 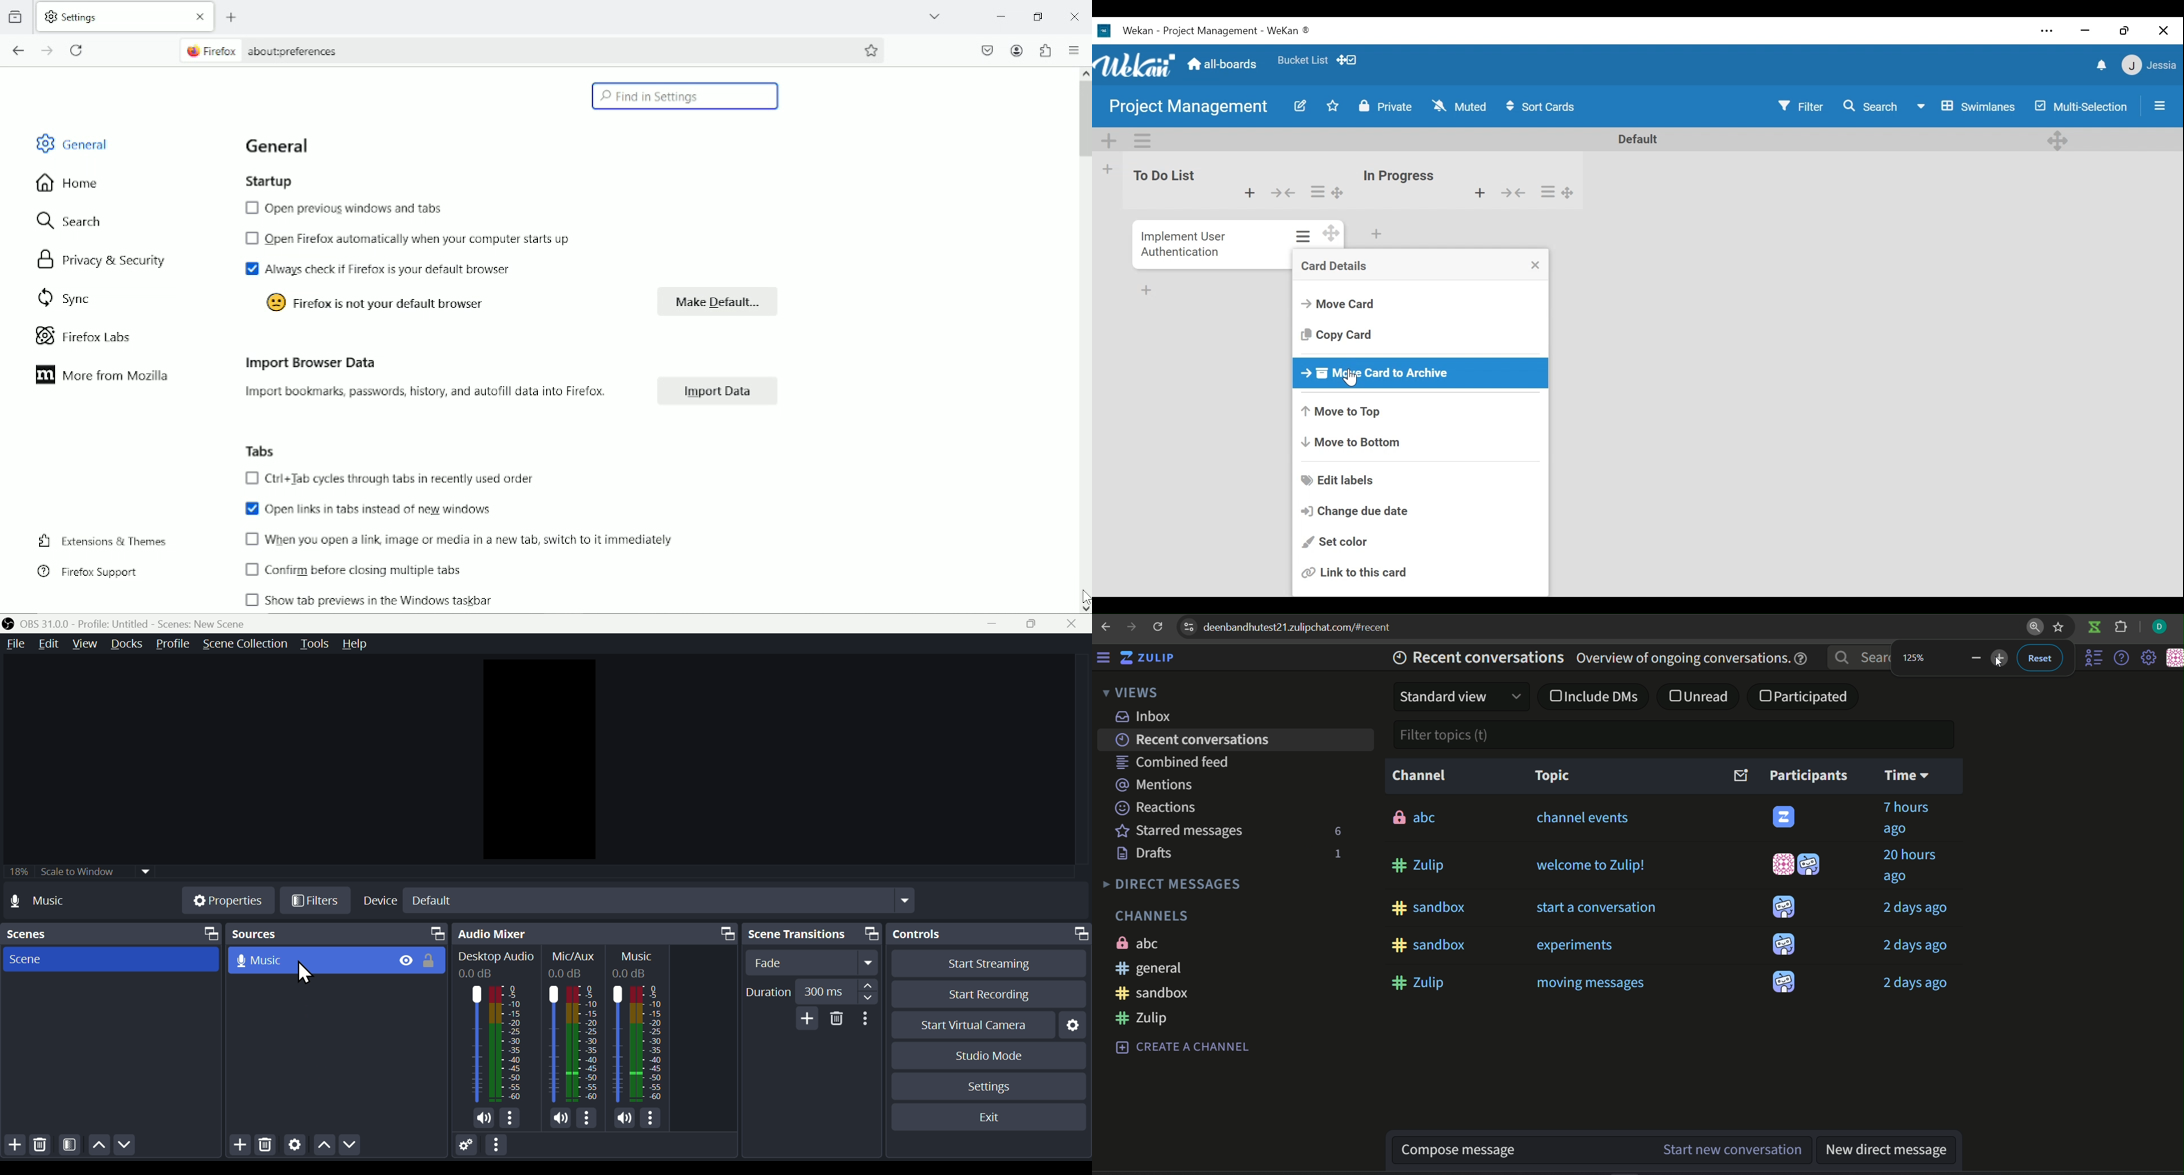 I want to click on Studio mode, so click(x=991, y=1055).